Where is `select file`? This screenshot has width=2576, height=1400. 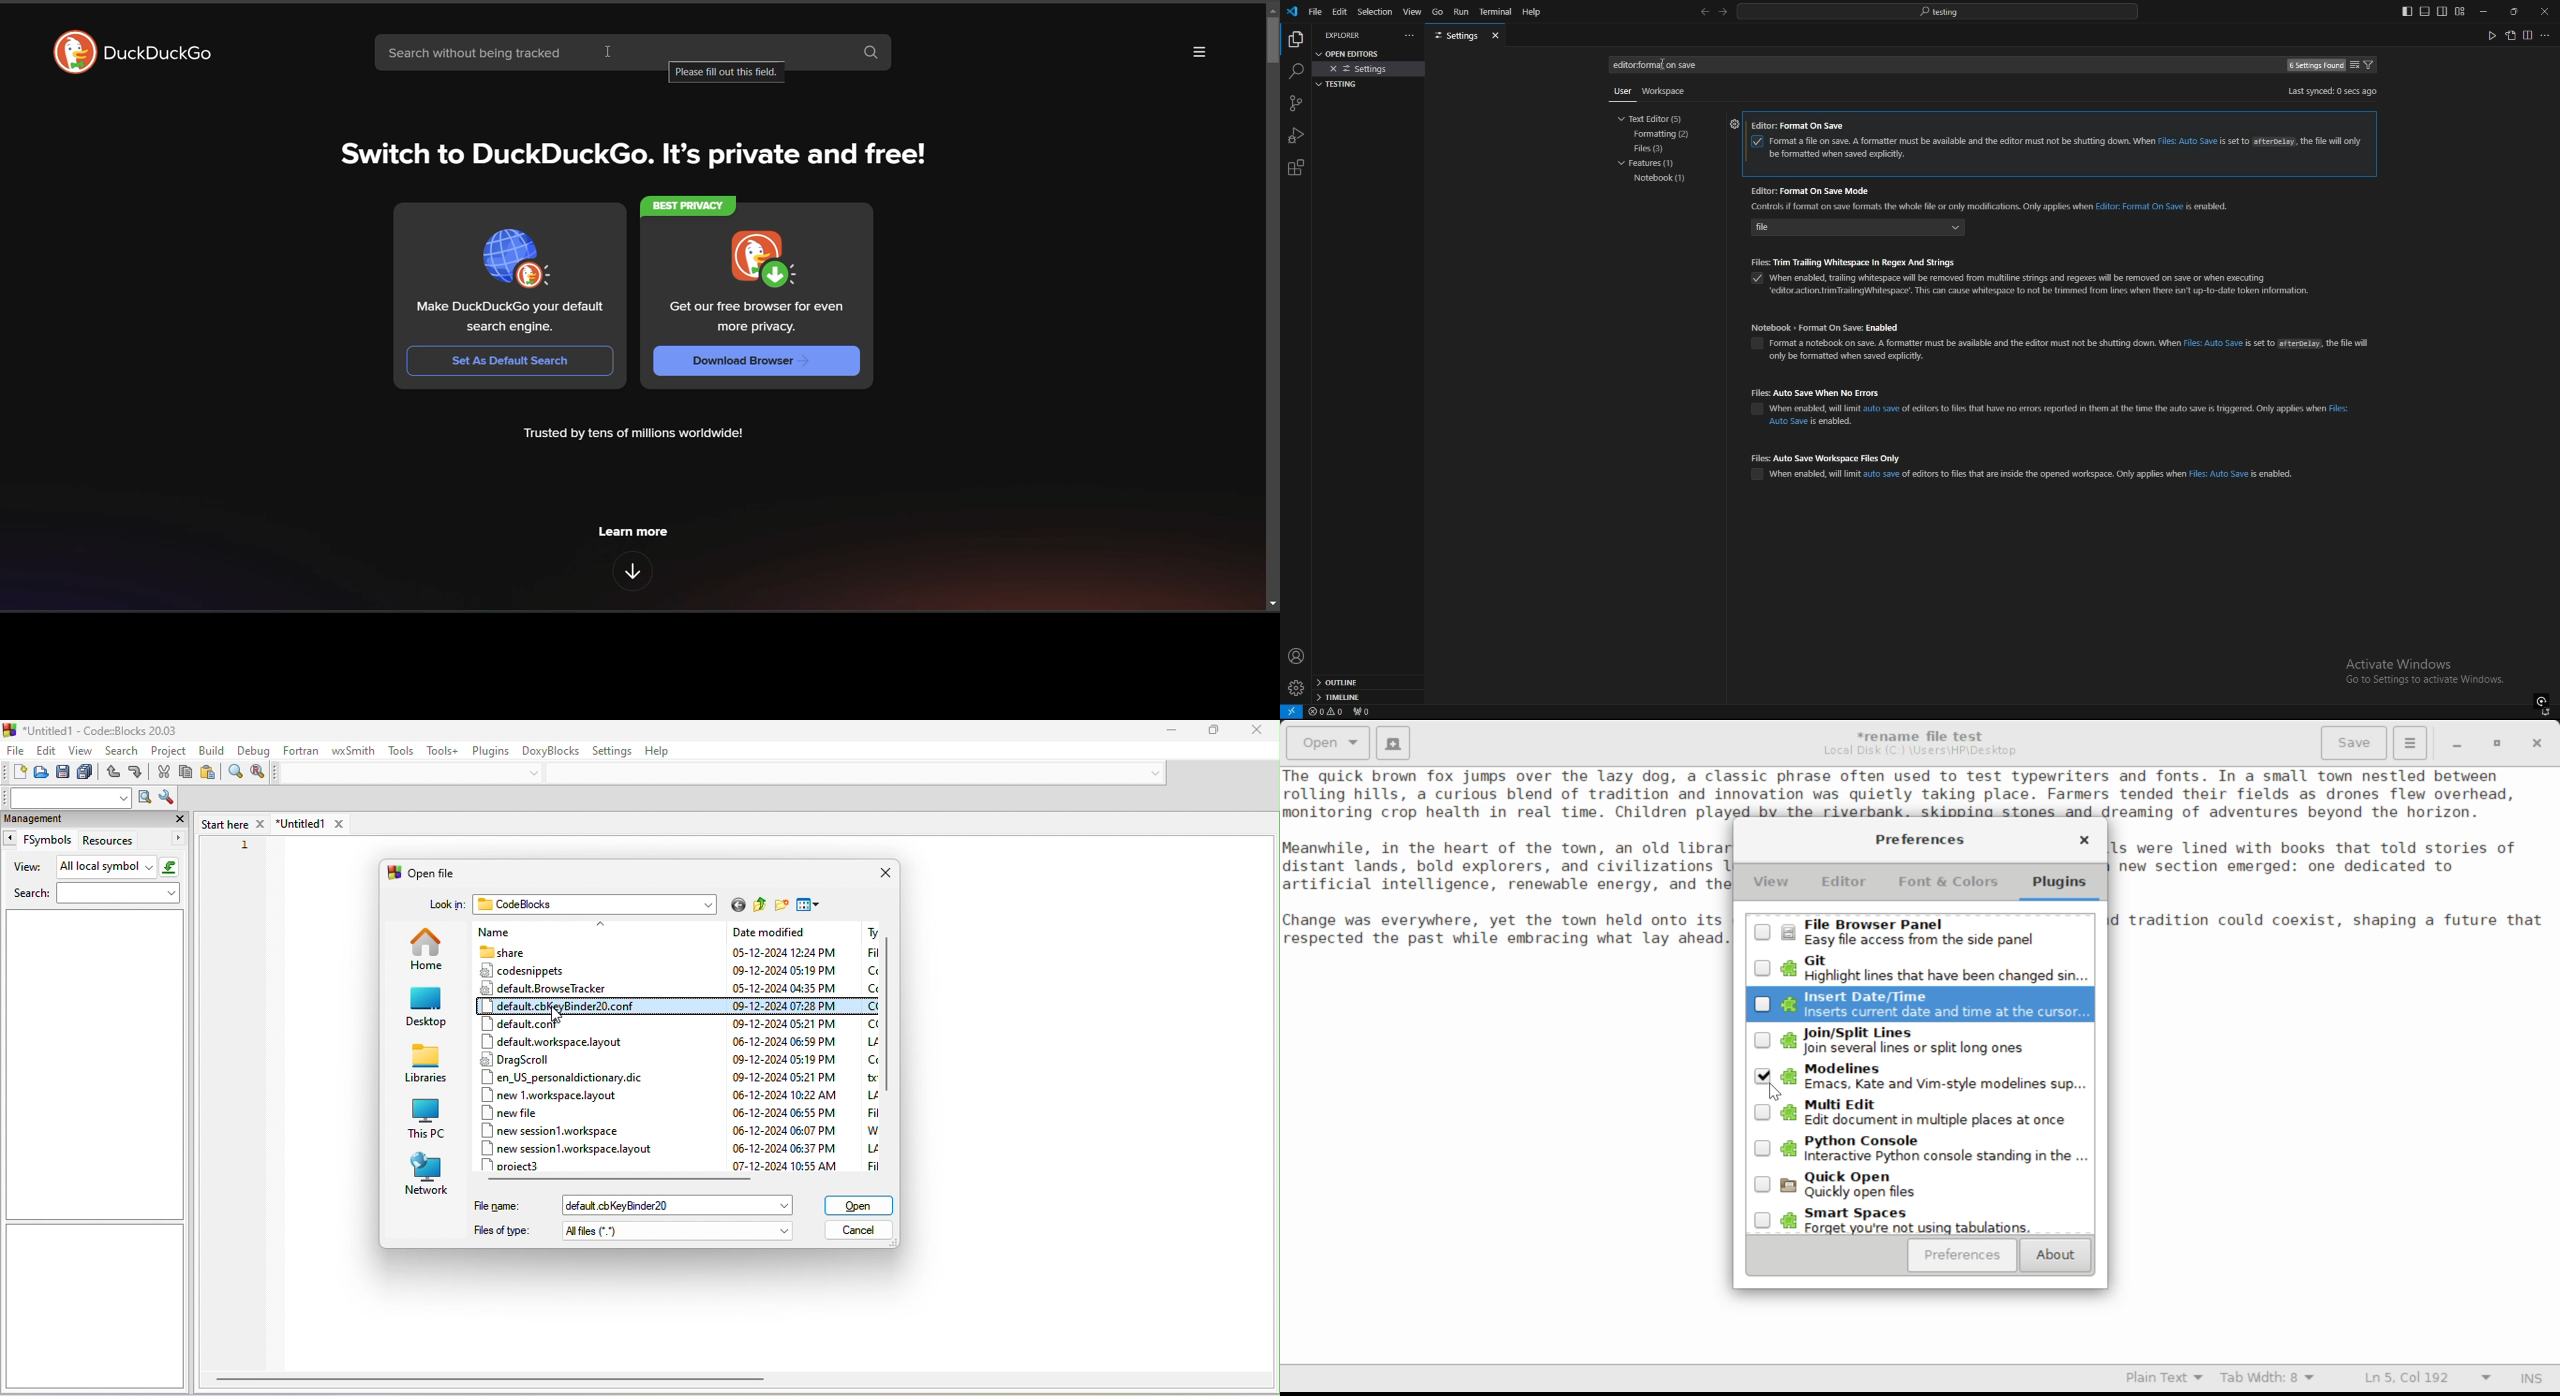 select file is located at coordinates (664, 1005).